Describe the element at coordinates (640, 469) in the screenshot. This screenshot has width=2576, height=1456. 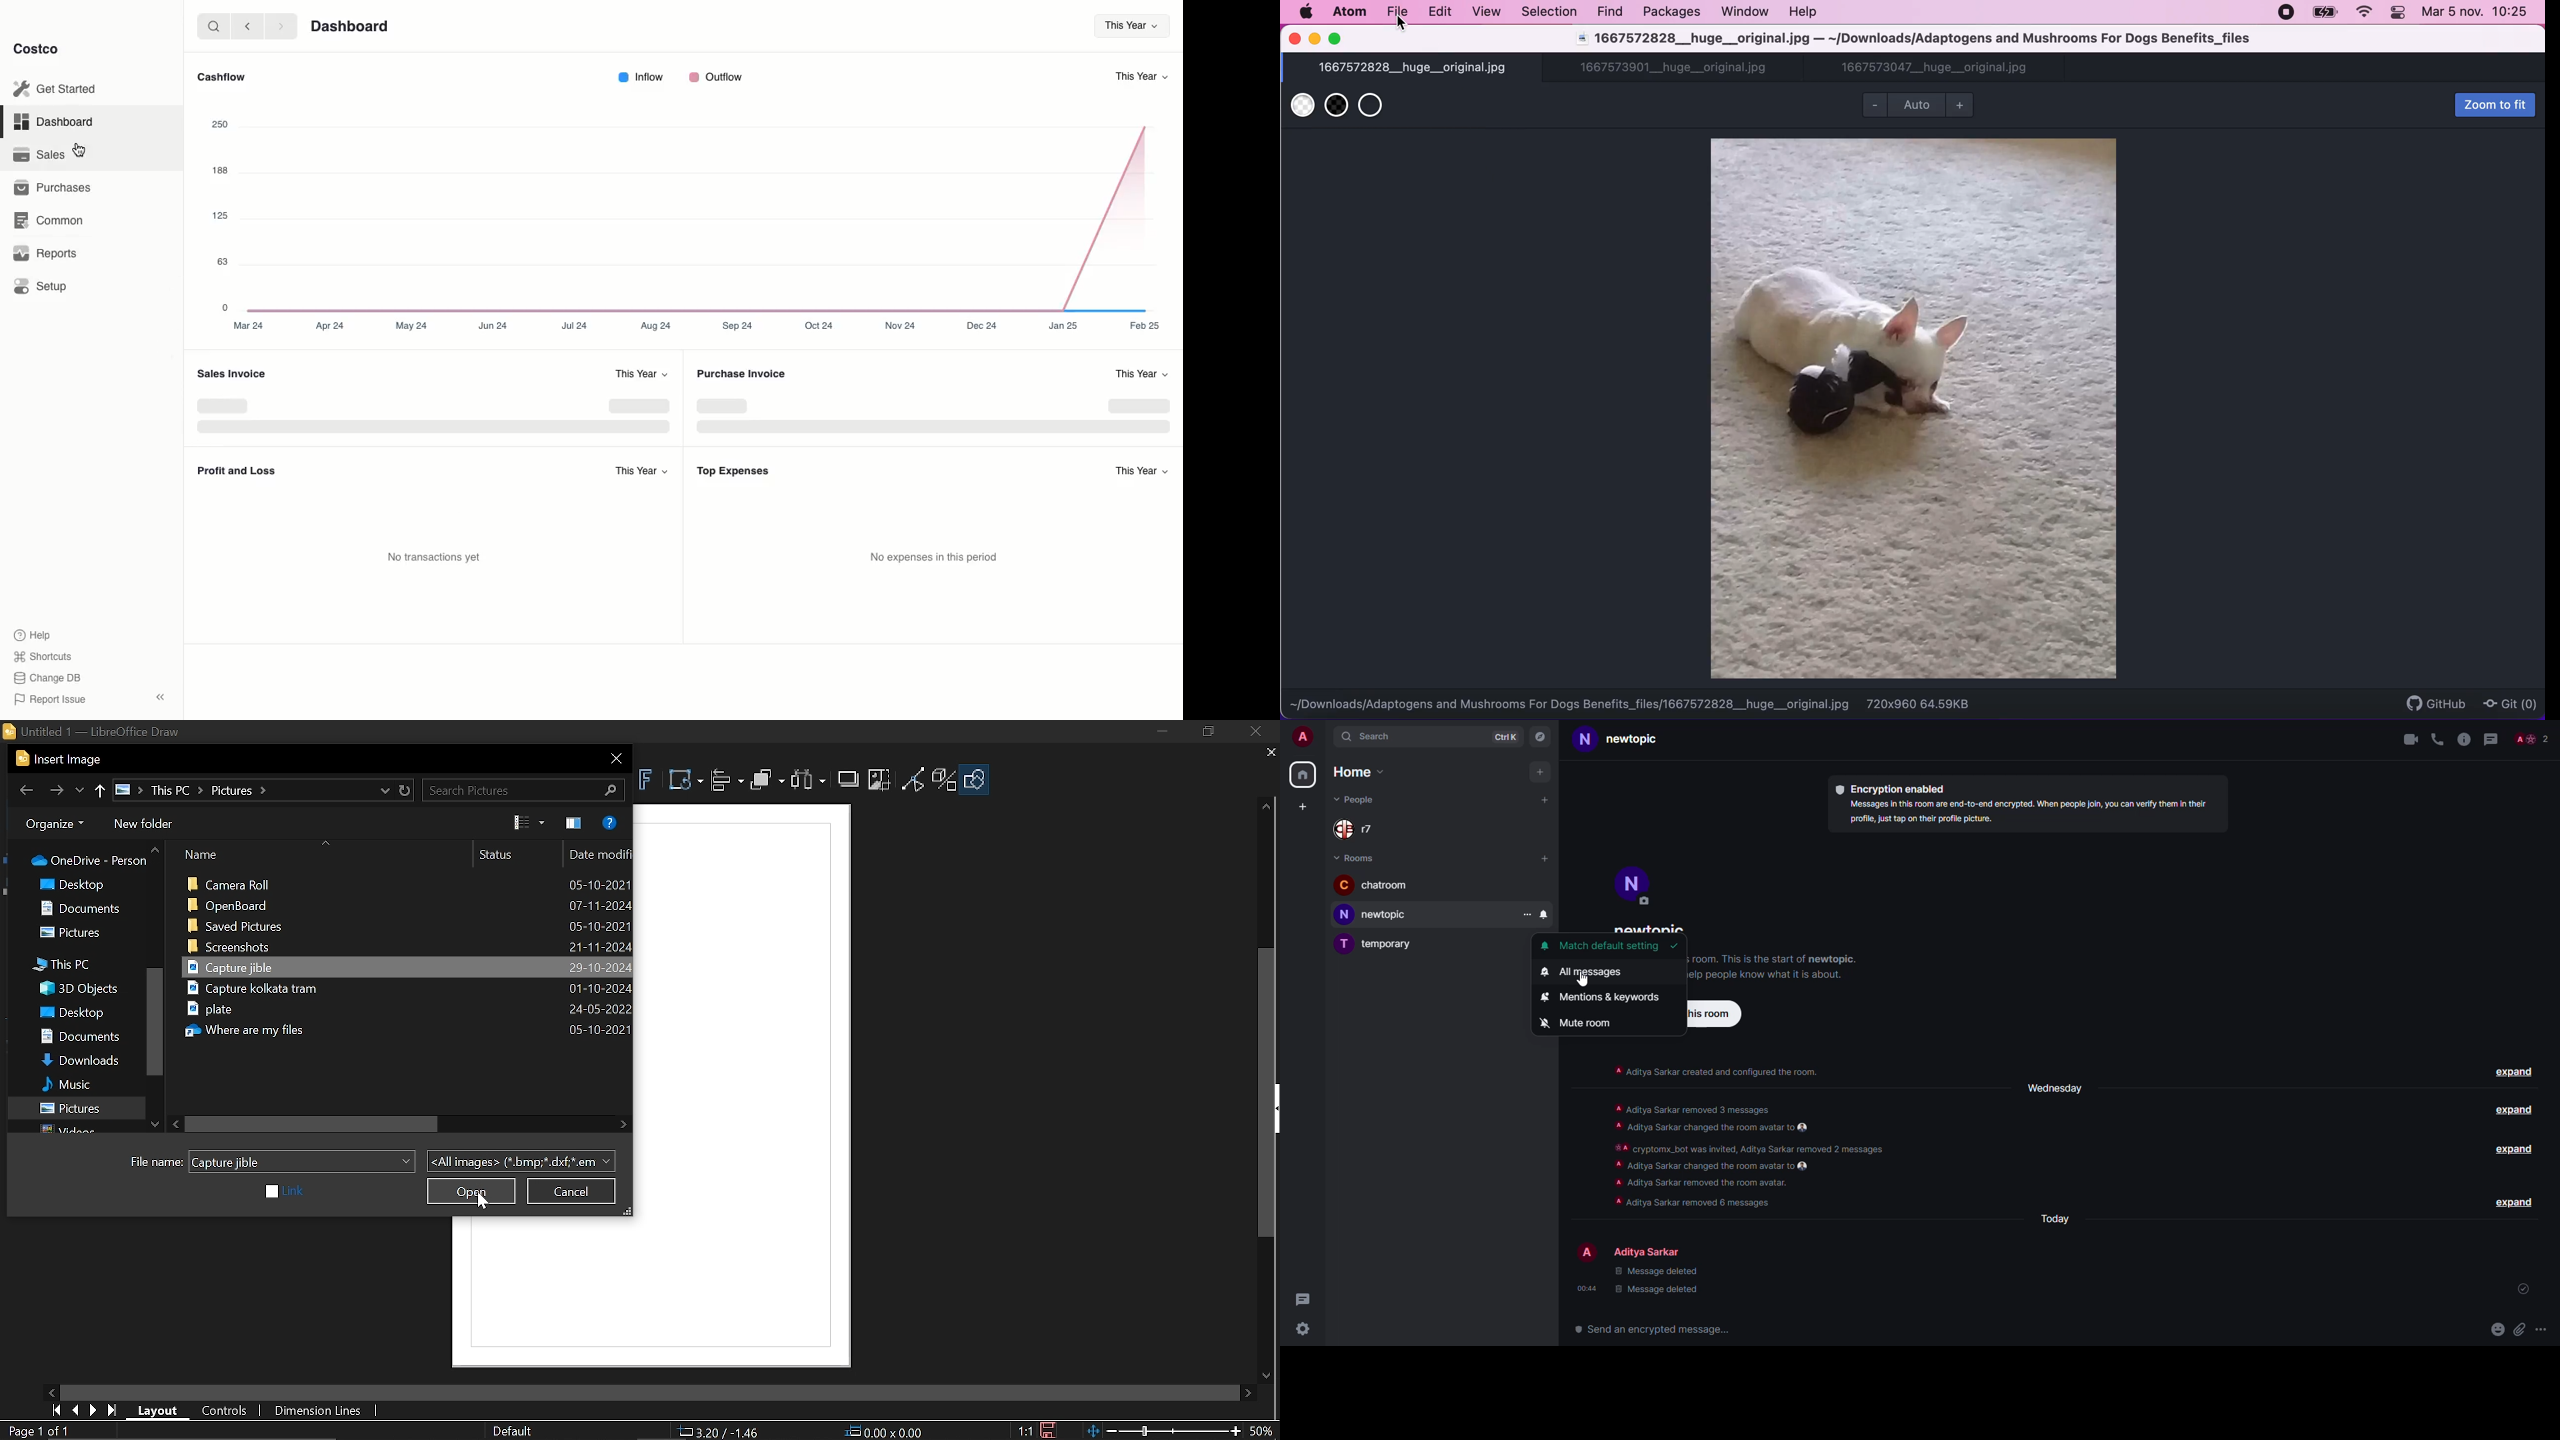
I see `This Year` at that location.